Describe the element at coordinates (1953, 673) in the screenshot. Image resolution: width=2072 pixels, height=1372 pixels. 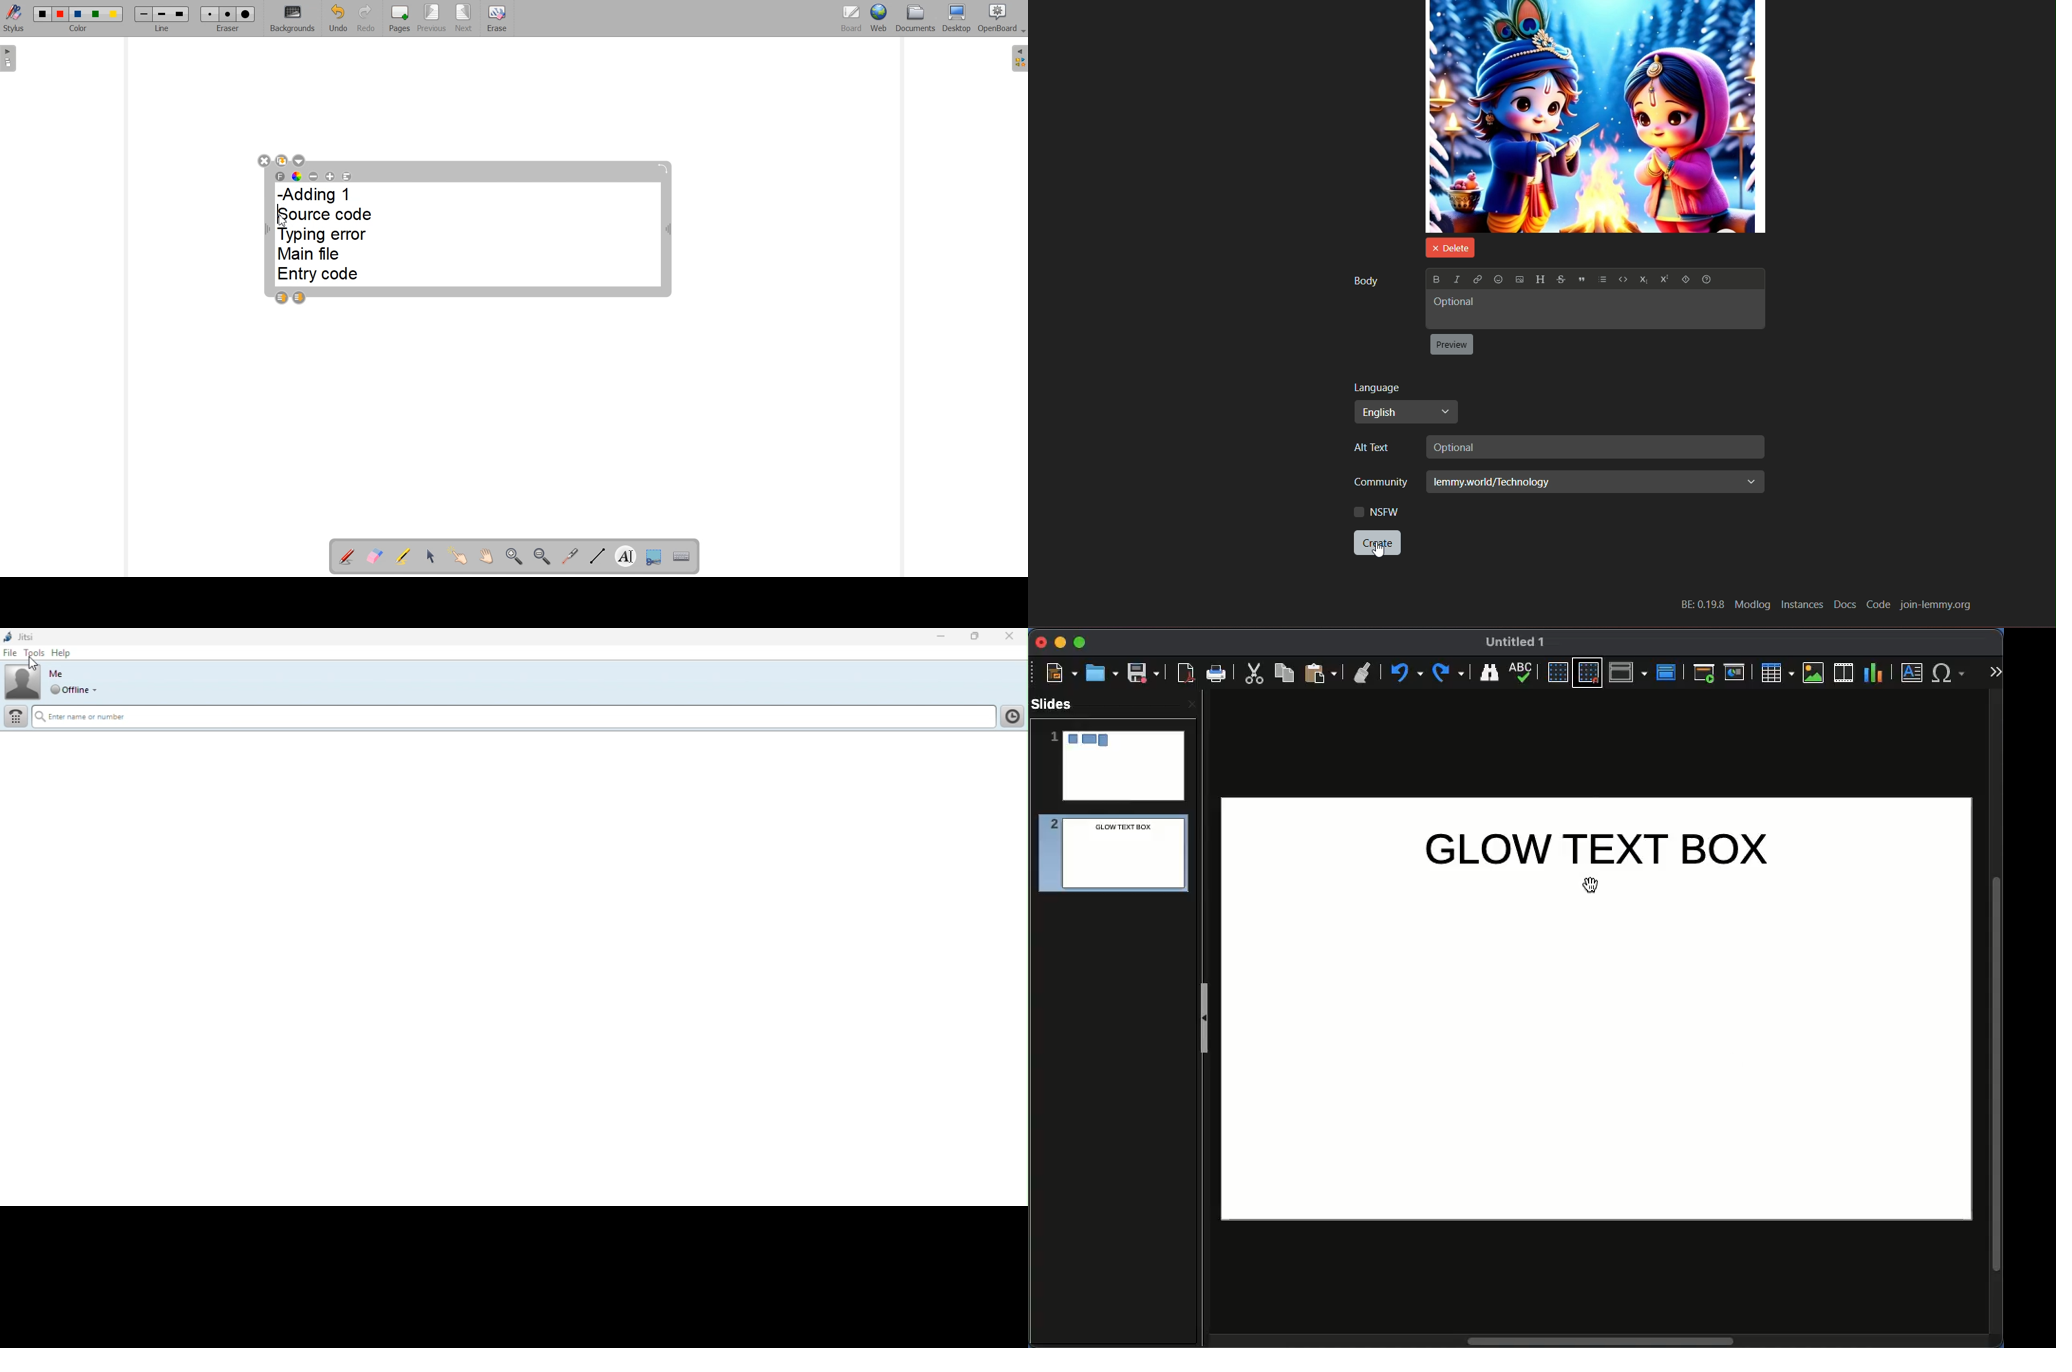
I see `Special characters` at that location.